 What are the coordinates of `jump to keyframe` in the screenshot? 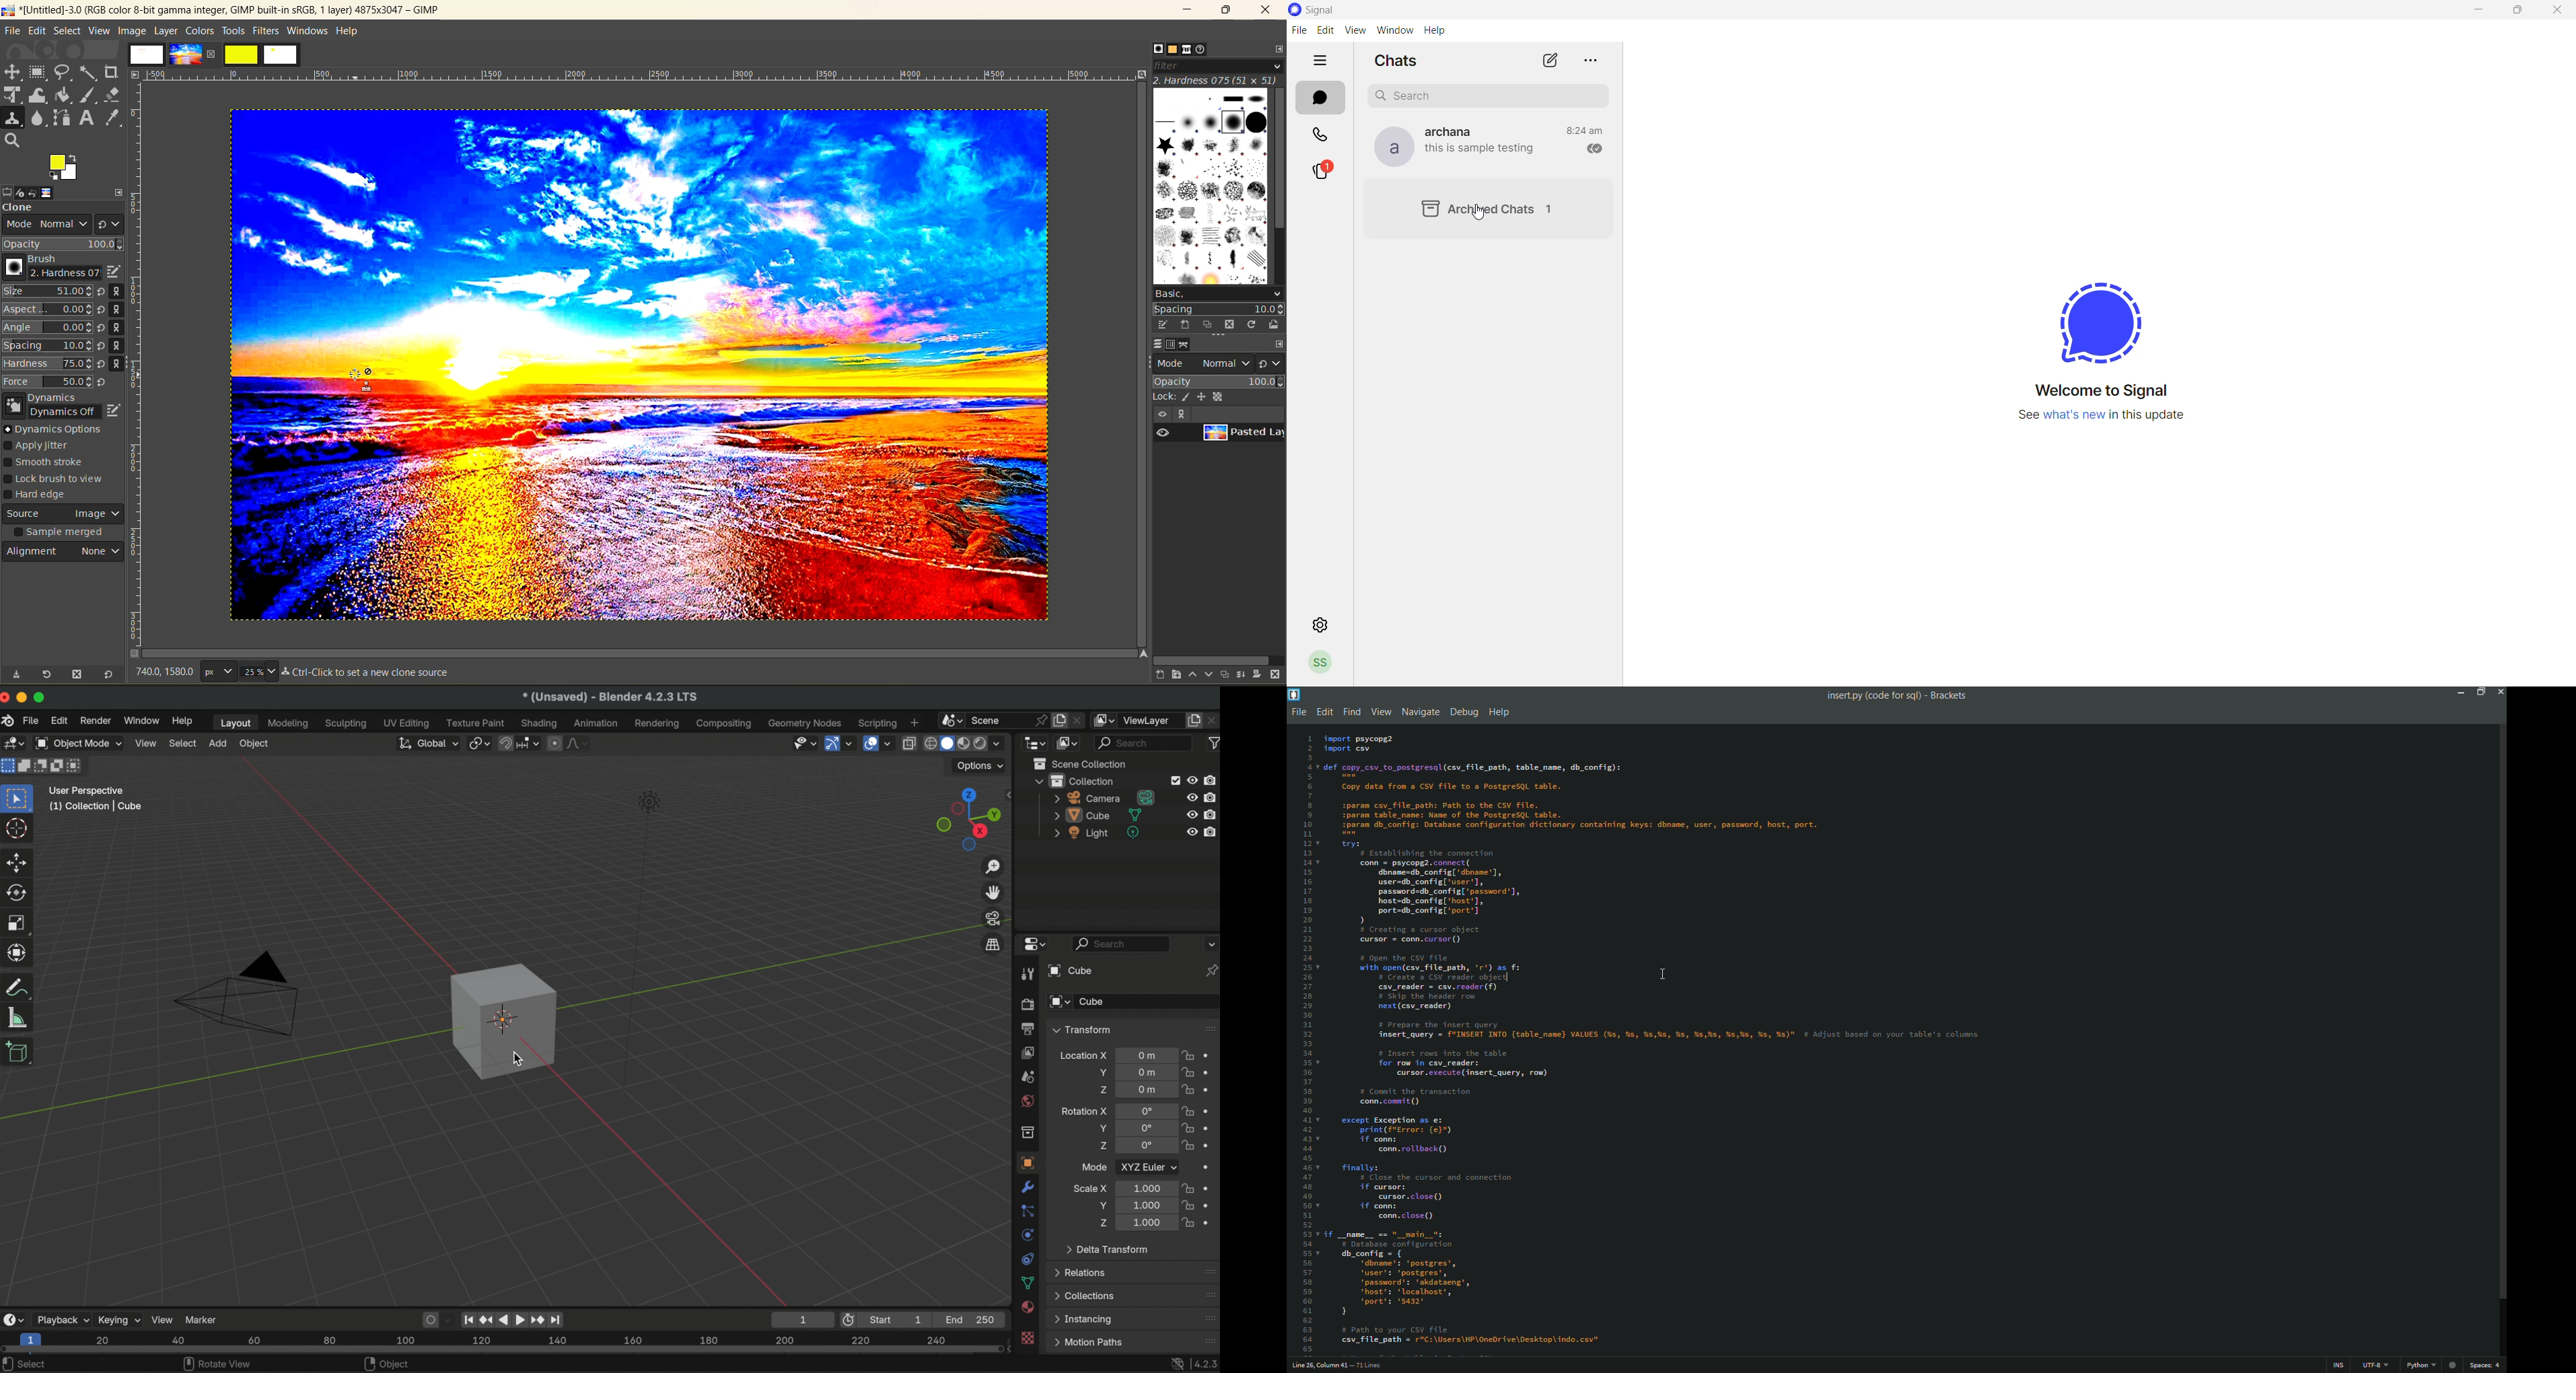 It's located at (487, 1317).